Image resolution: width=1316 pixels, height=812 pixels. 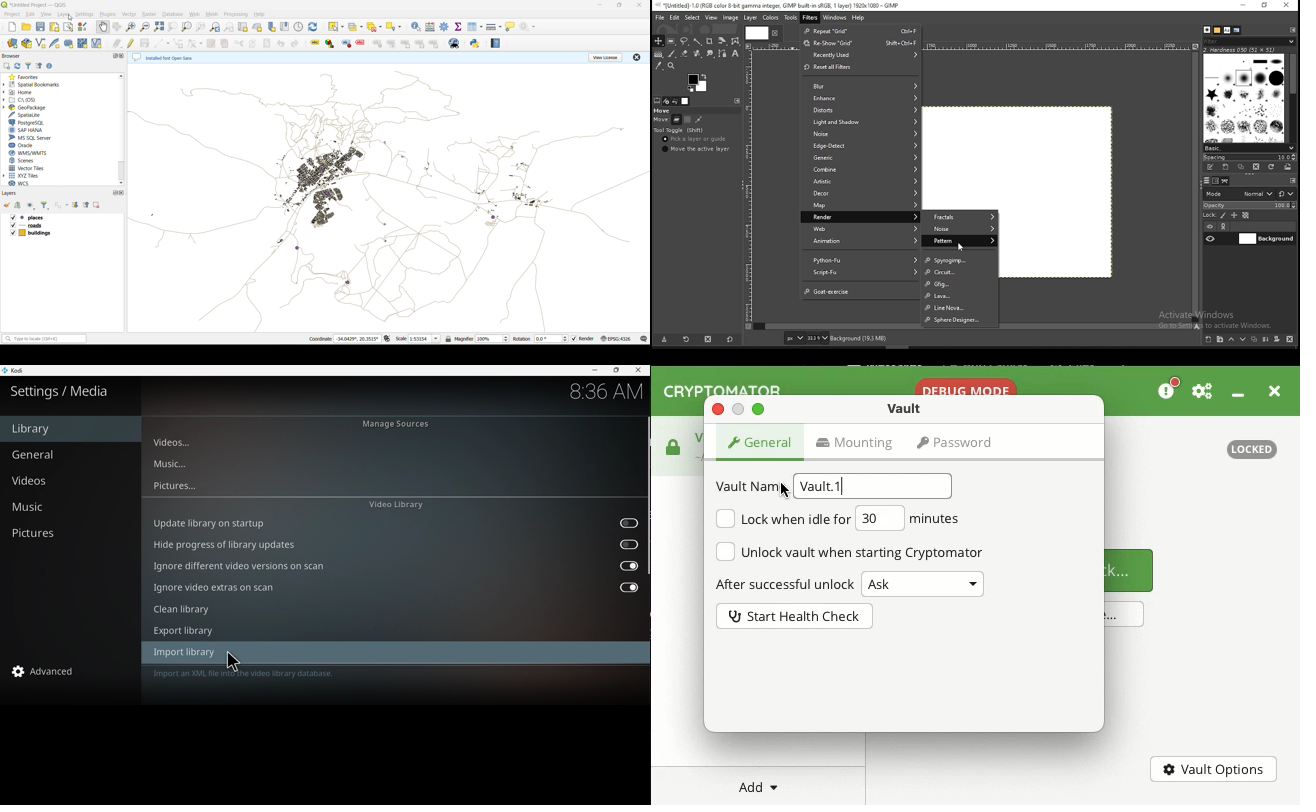 What do you see at coordinates (696, 149) in the screenshot?
I see `move the active layer` at bounding box center [696, 149].